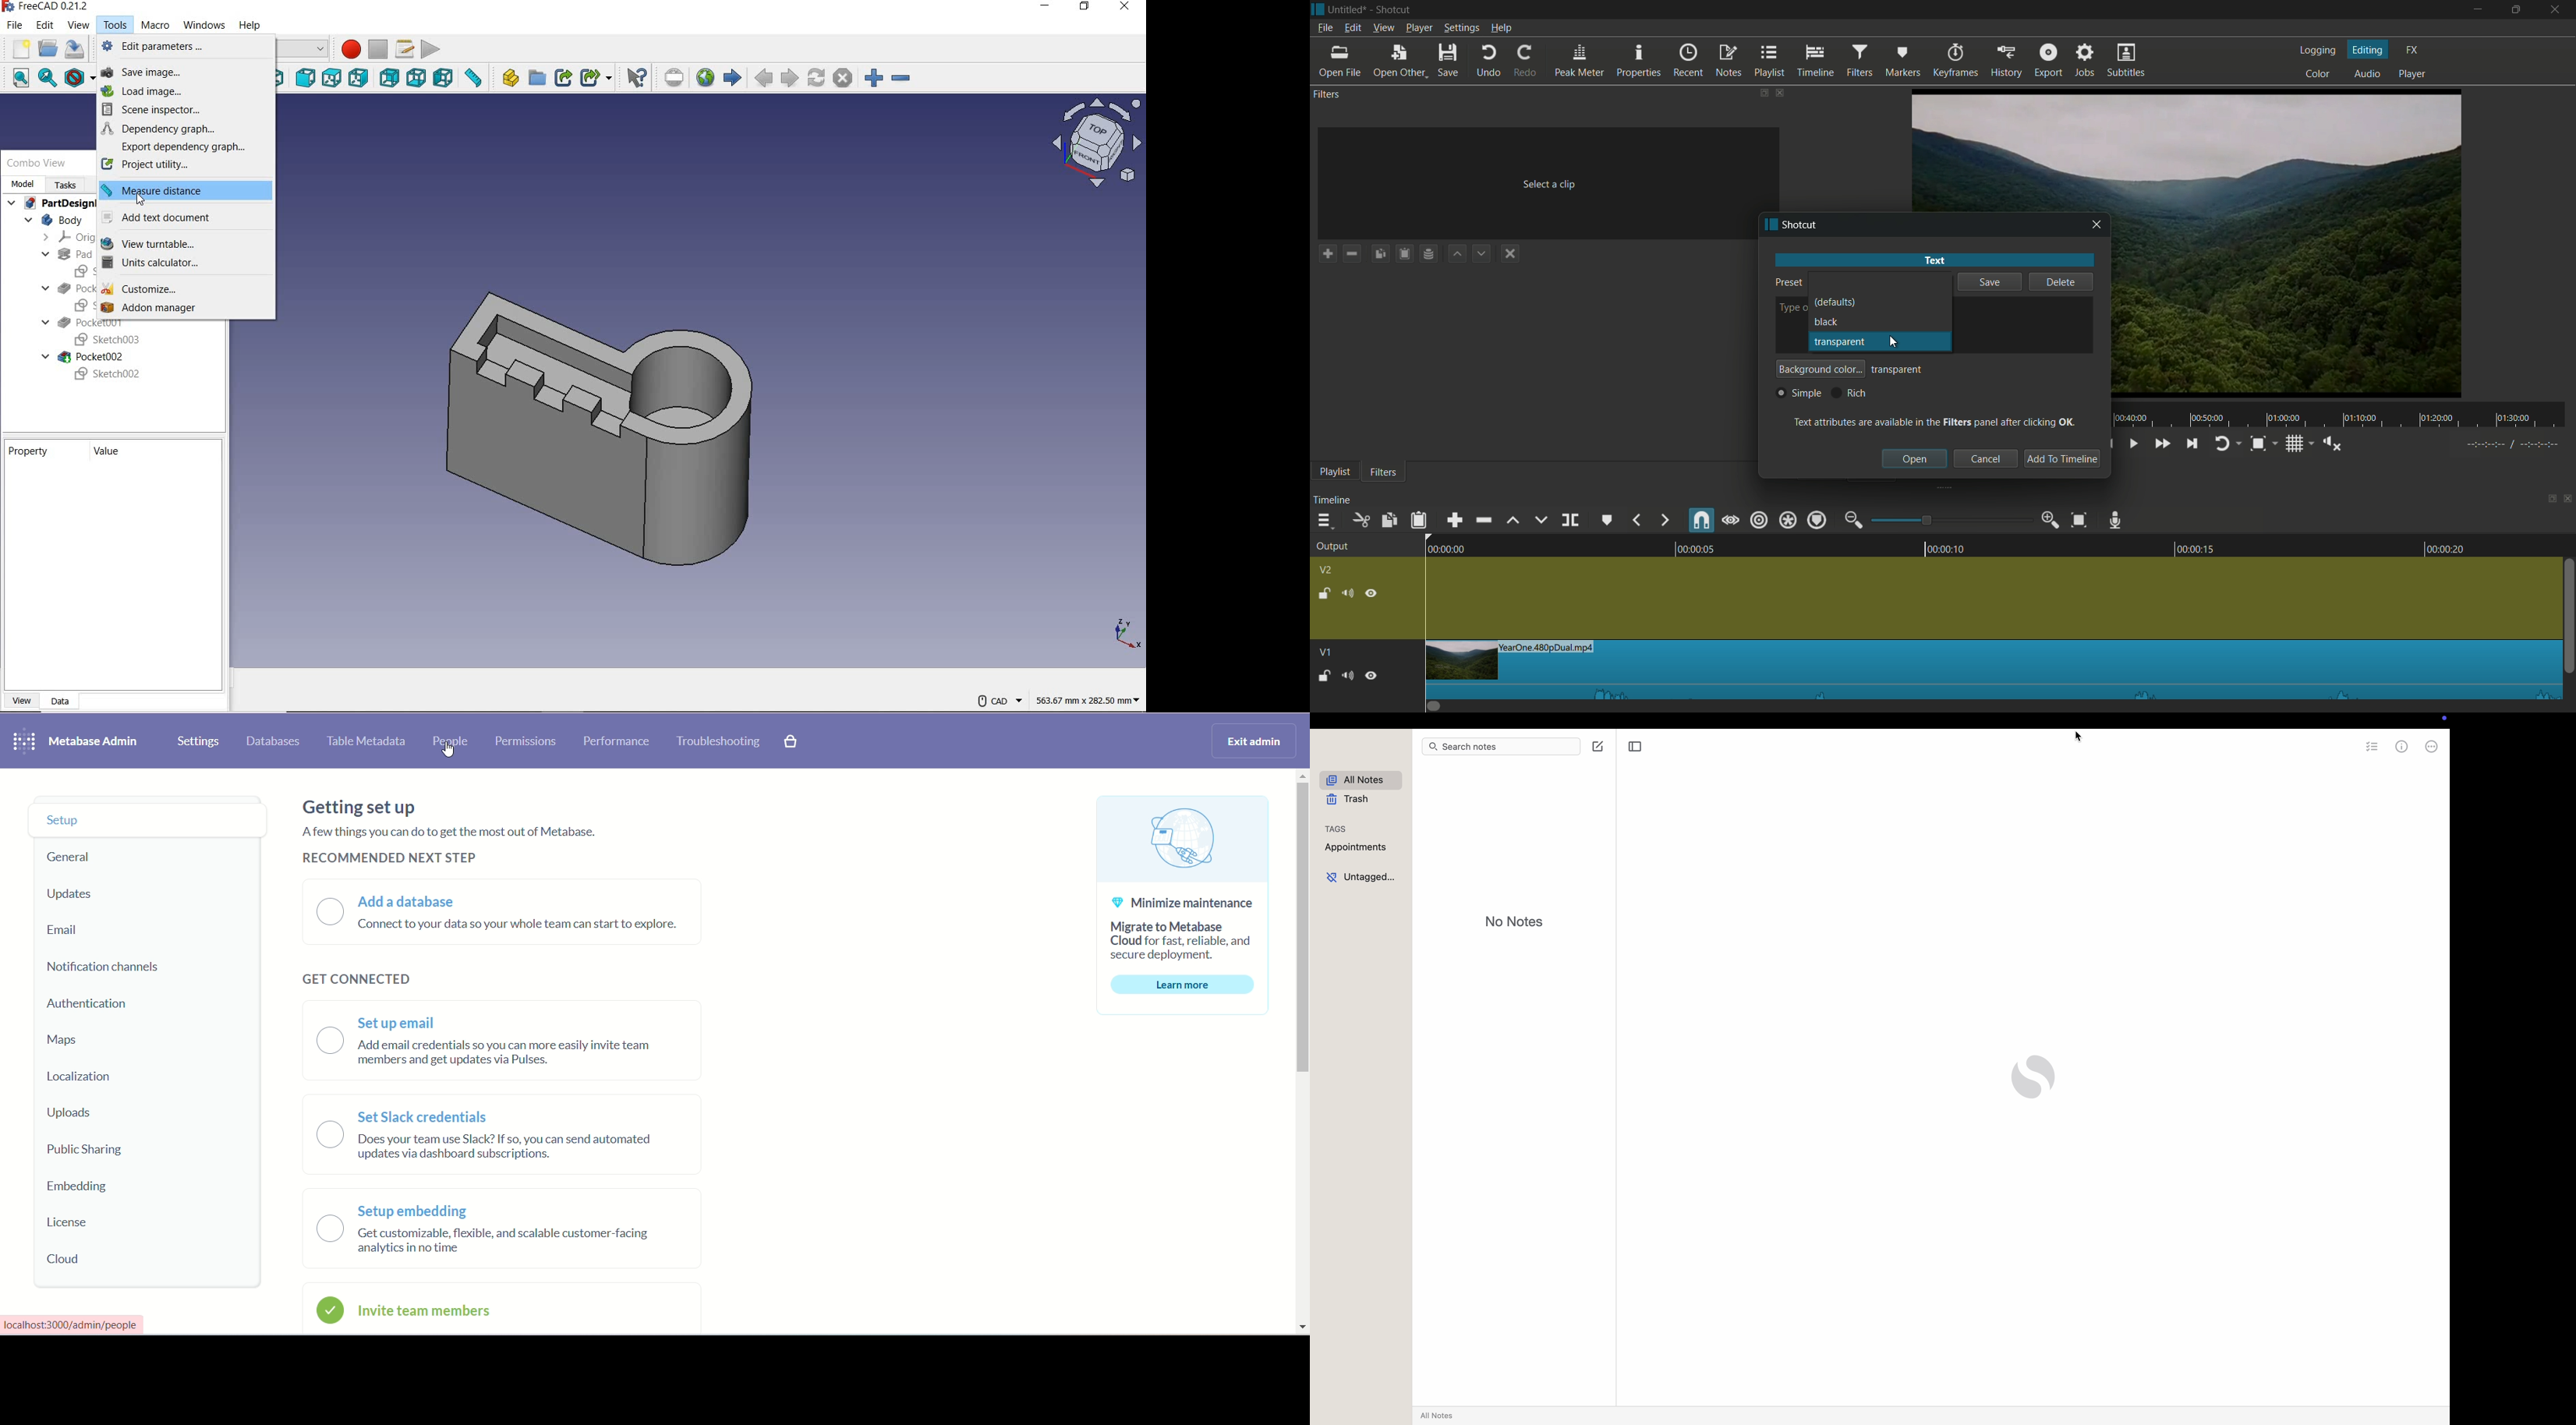  What do you see at coordinates (2259, 444) in the screenshot?
I see `toggle snap` at bounding box center [2259, 444].